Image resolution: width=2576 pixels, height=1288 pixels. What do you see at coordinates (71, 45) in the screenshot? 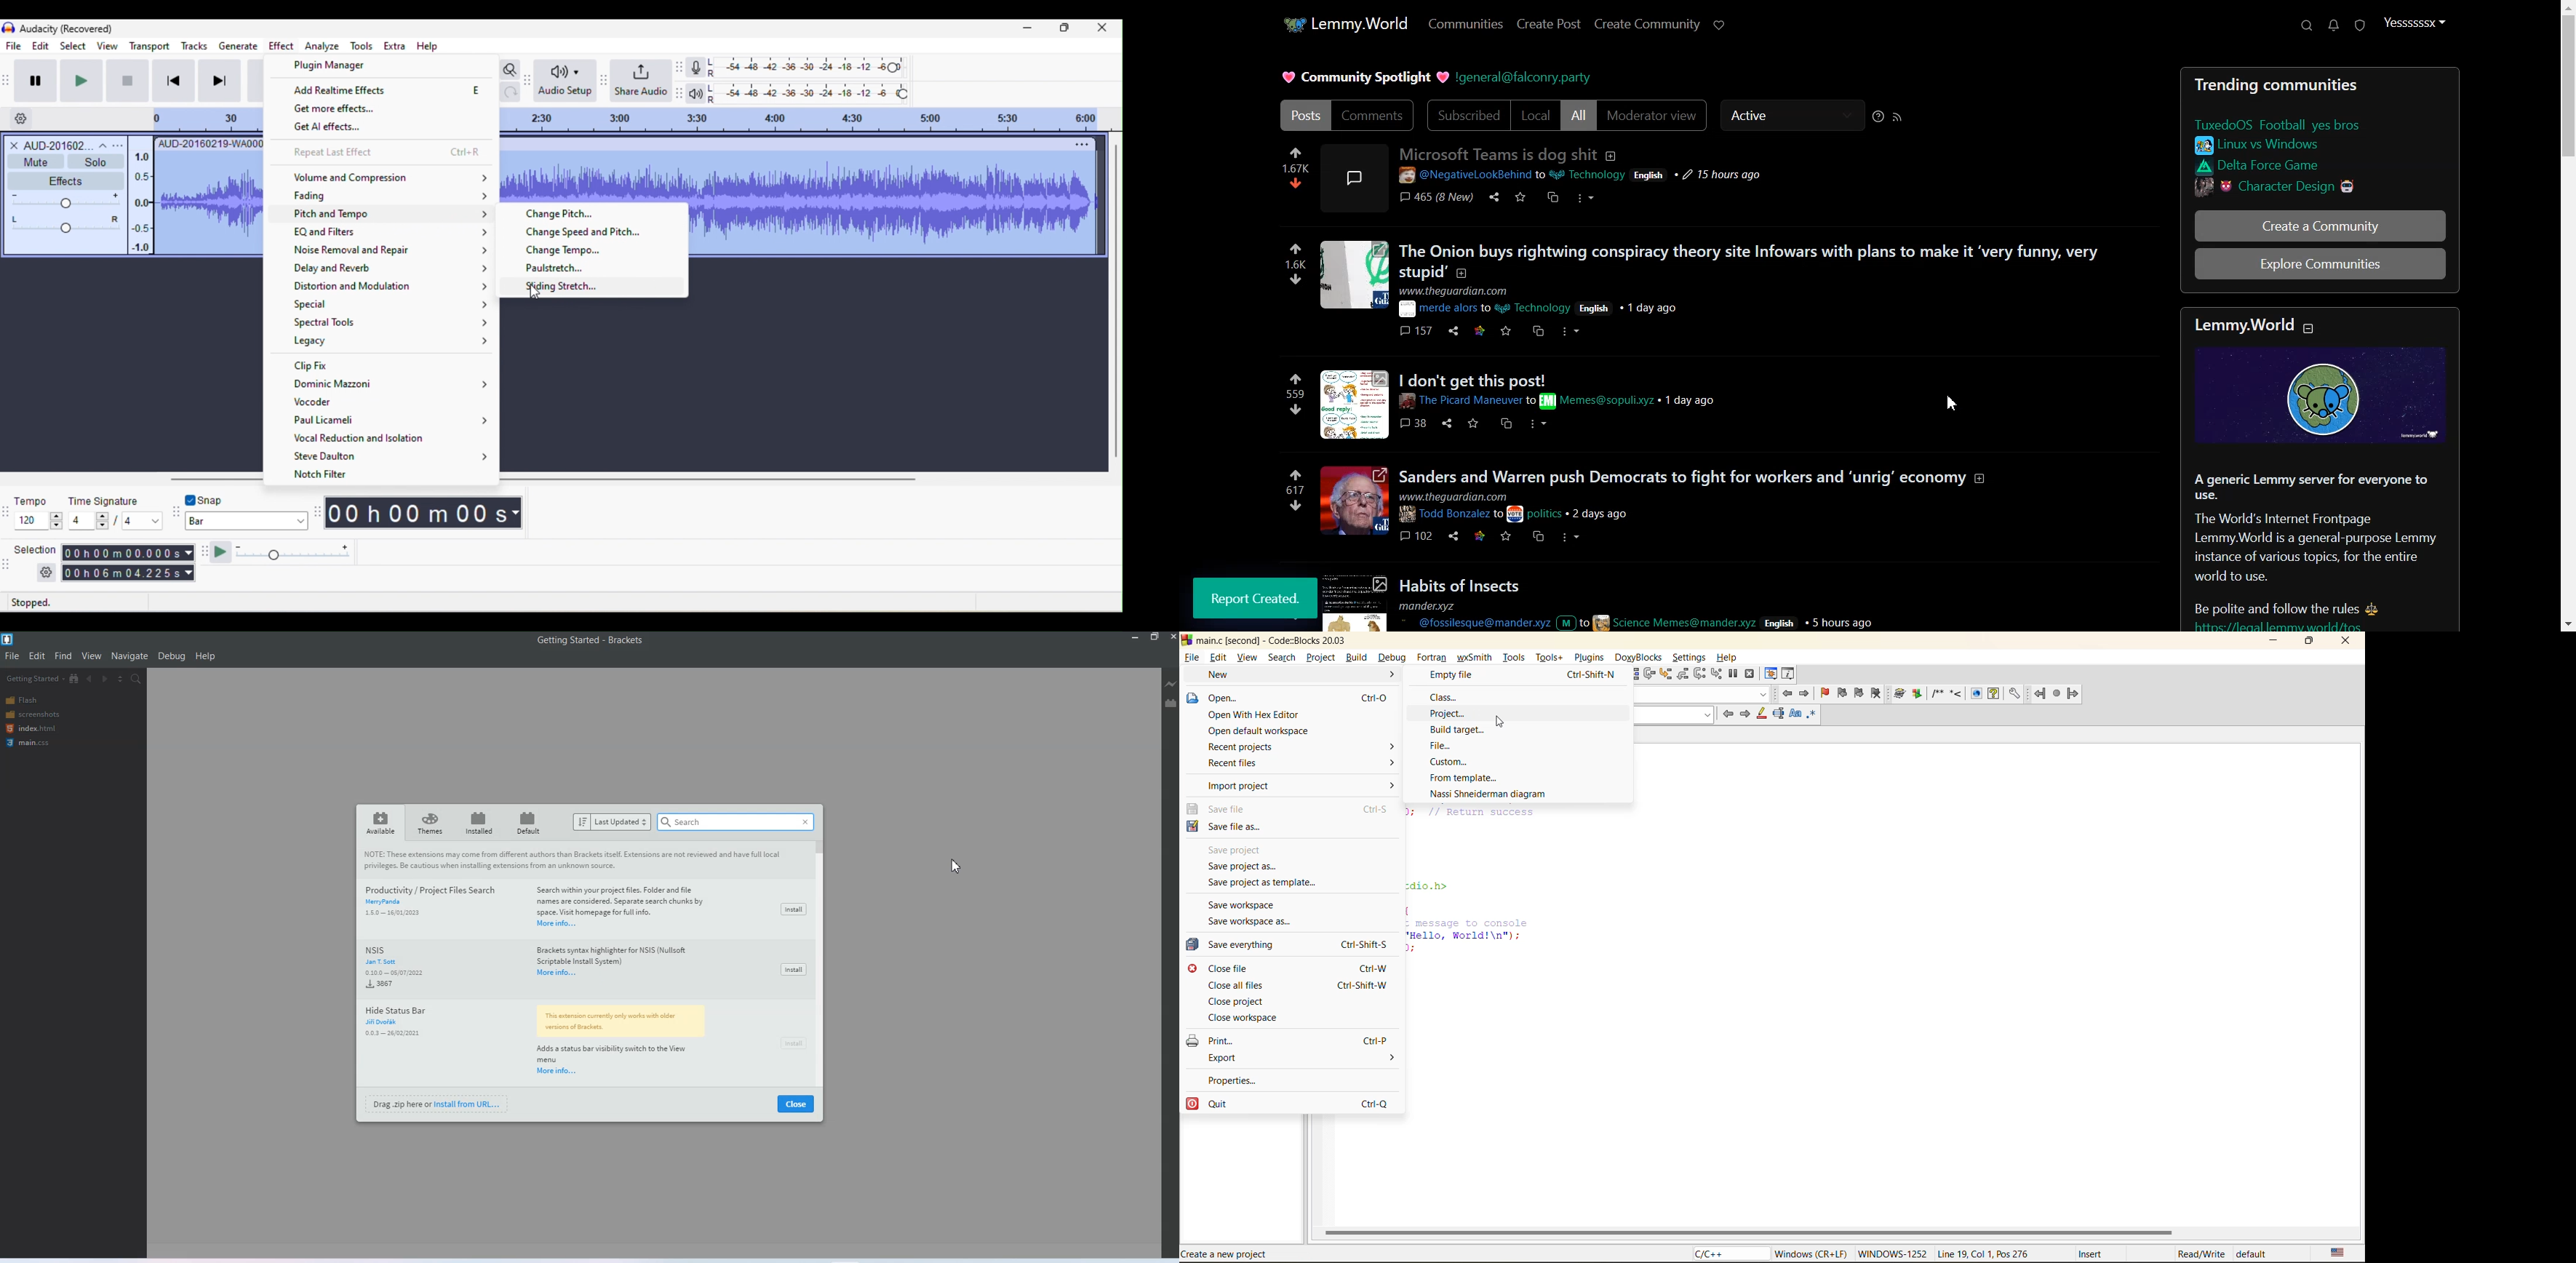
I see `select` at bounding box center [71, 45].